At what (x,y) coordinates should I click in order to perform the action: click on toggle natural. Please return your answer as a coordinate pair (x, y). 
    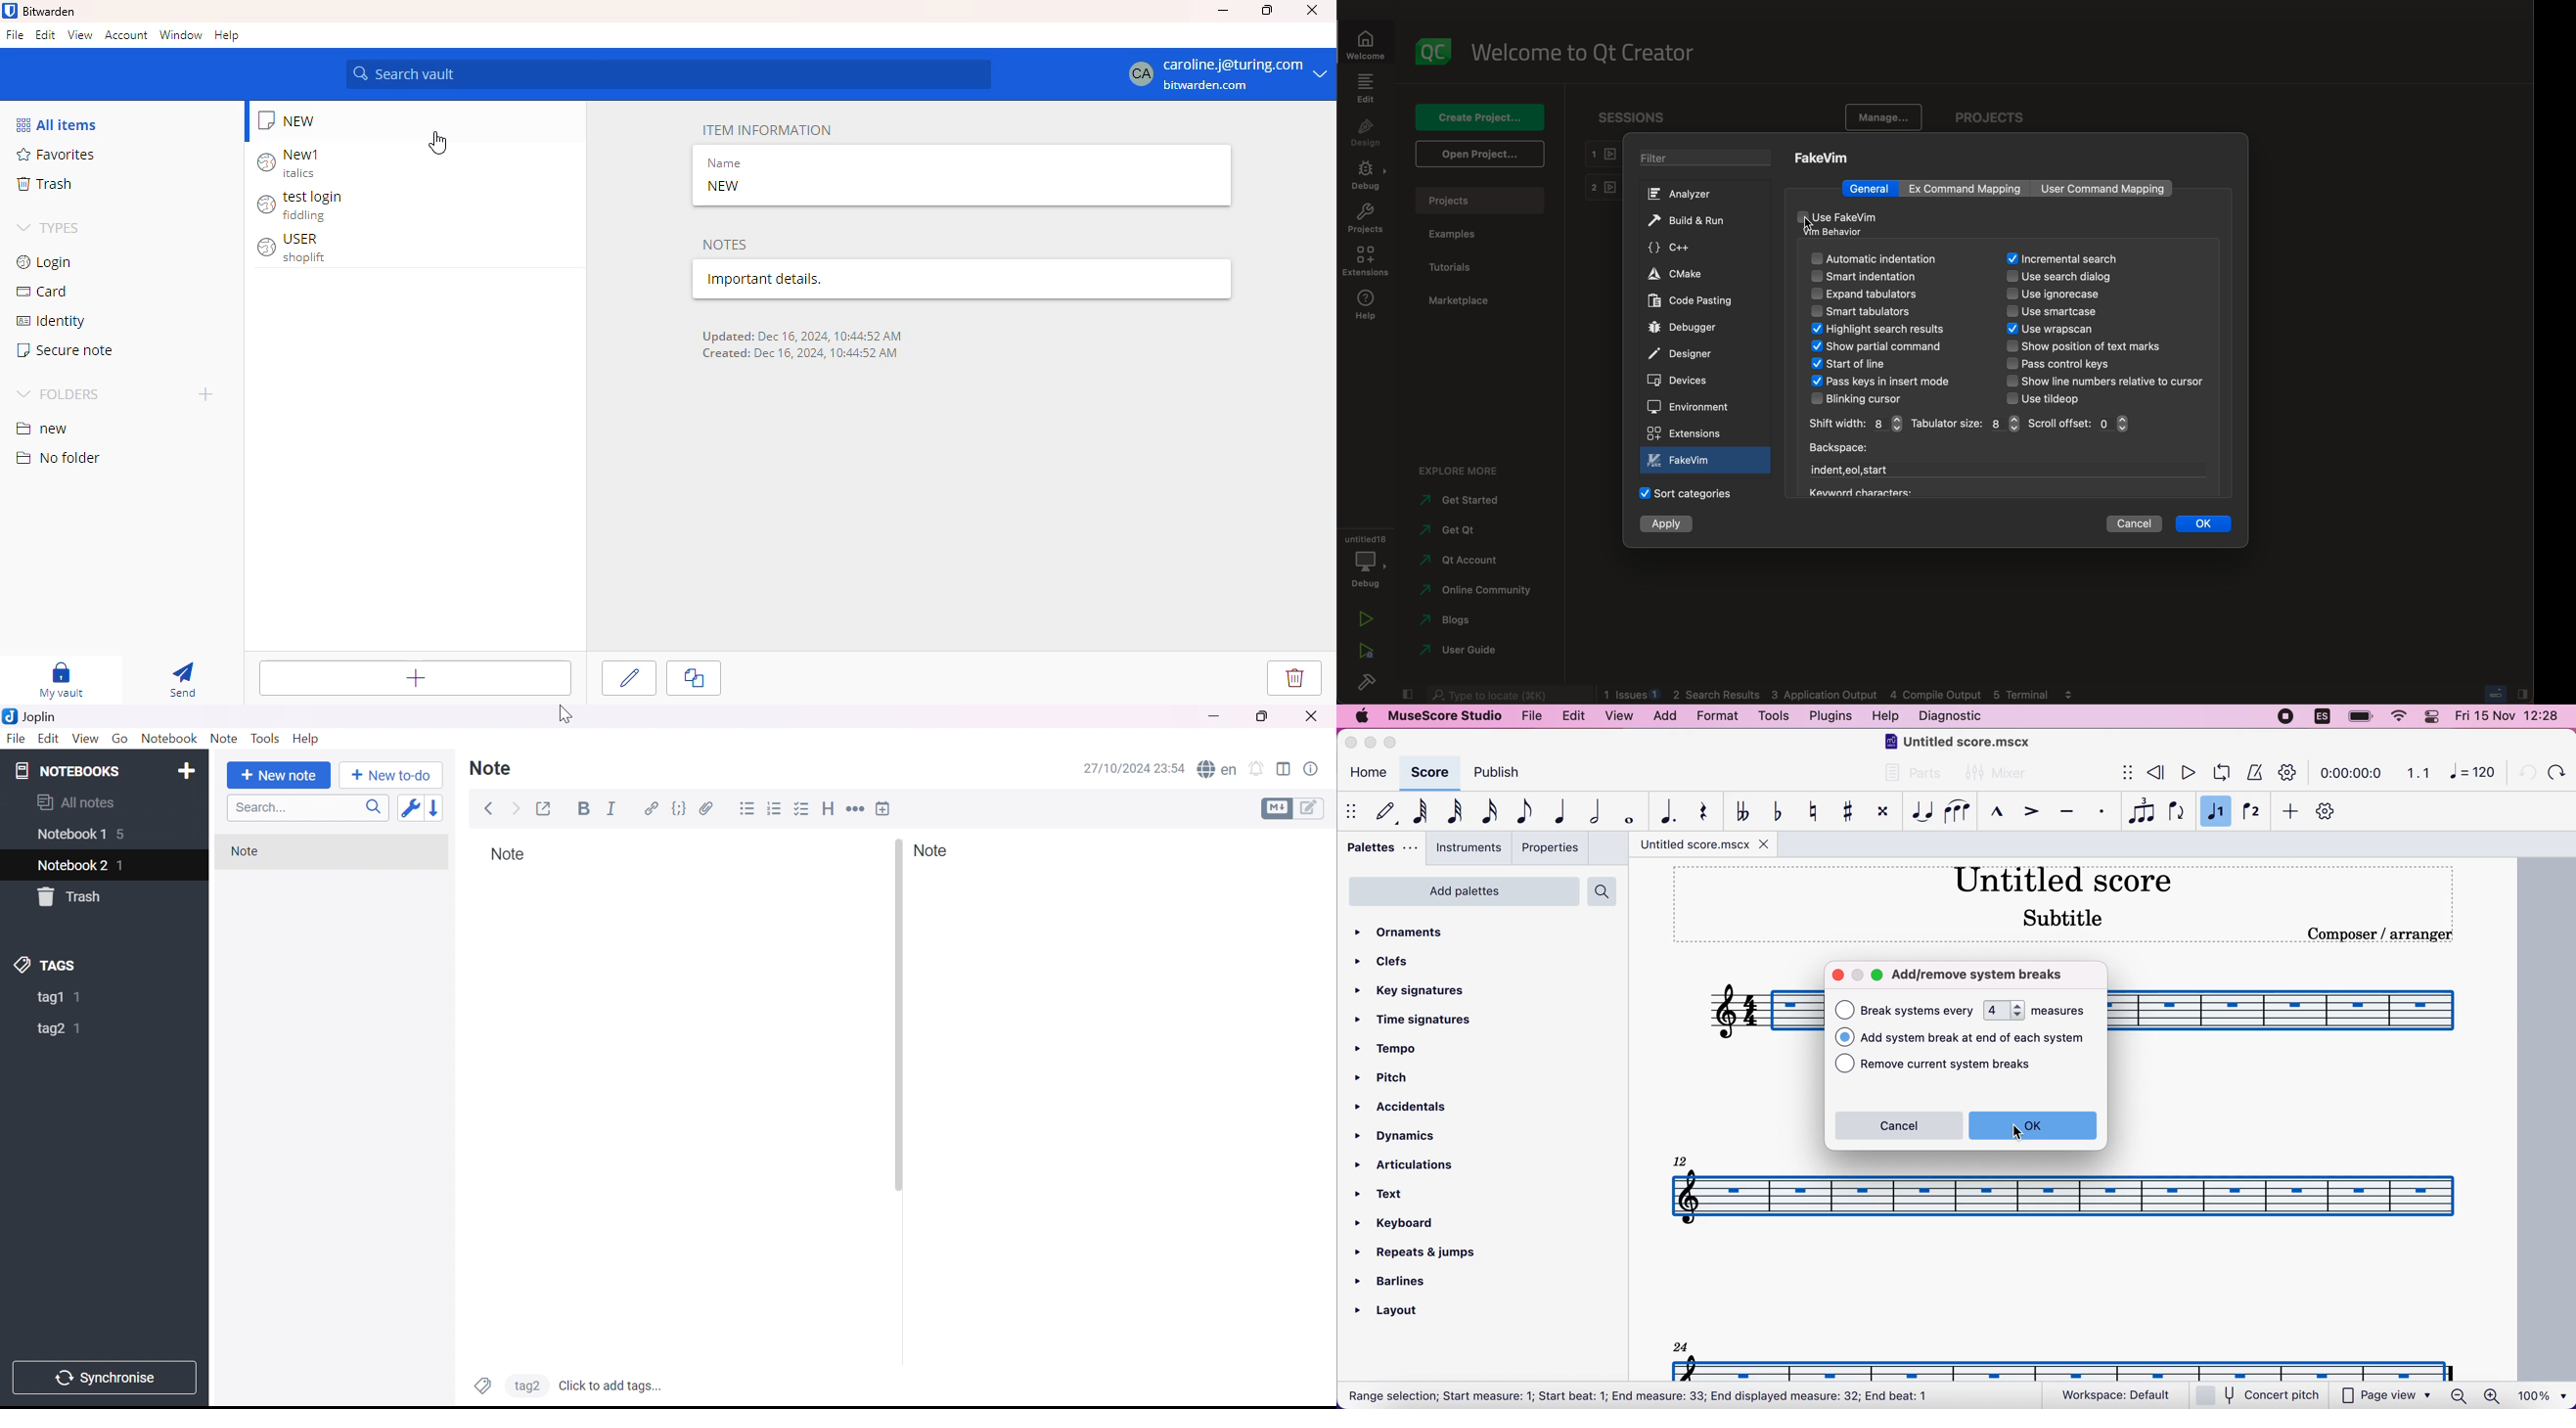
    Looking at the image, I should click on (1809, 811).